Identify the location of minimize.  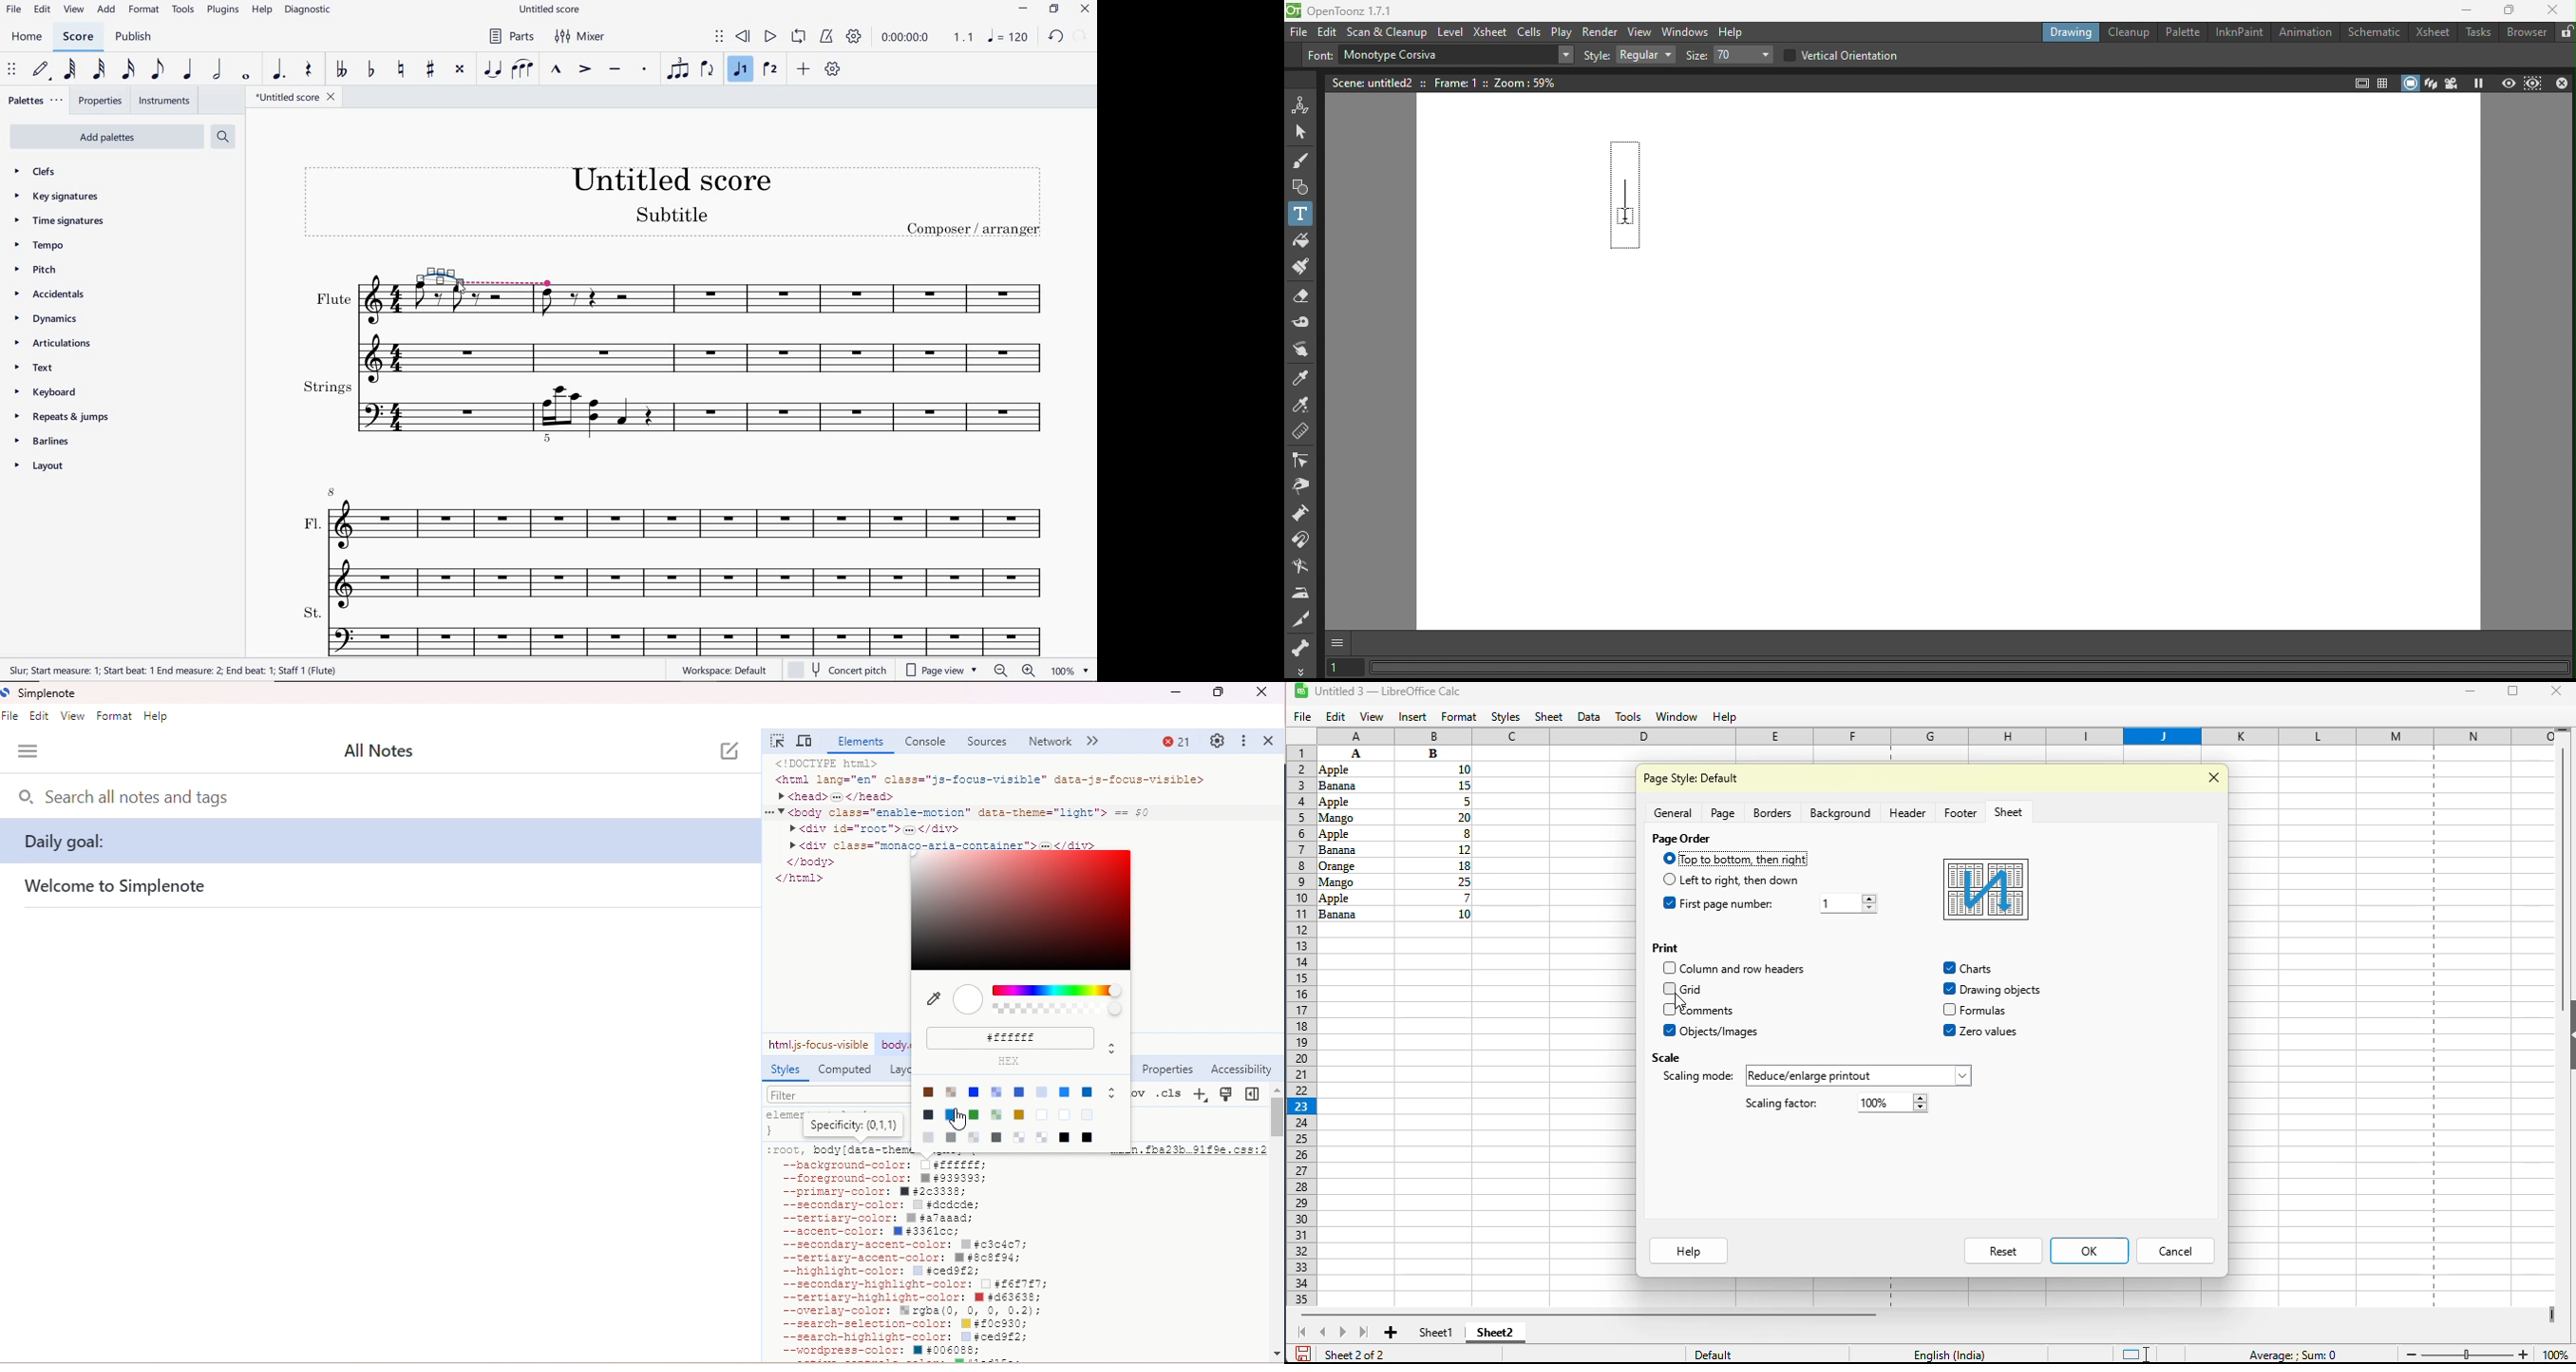
(2470, 691).